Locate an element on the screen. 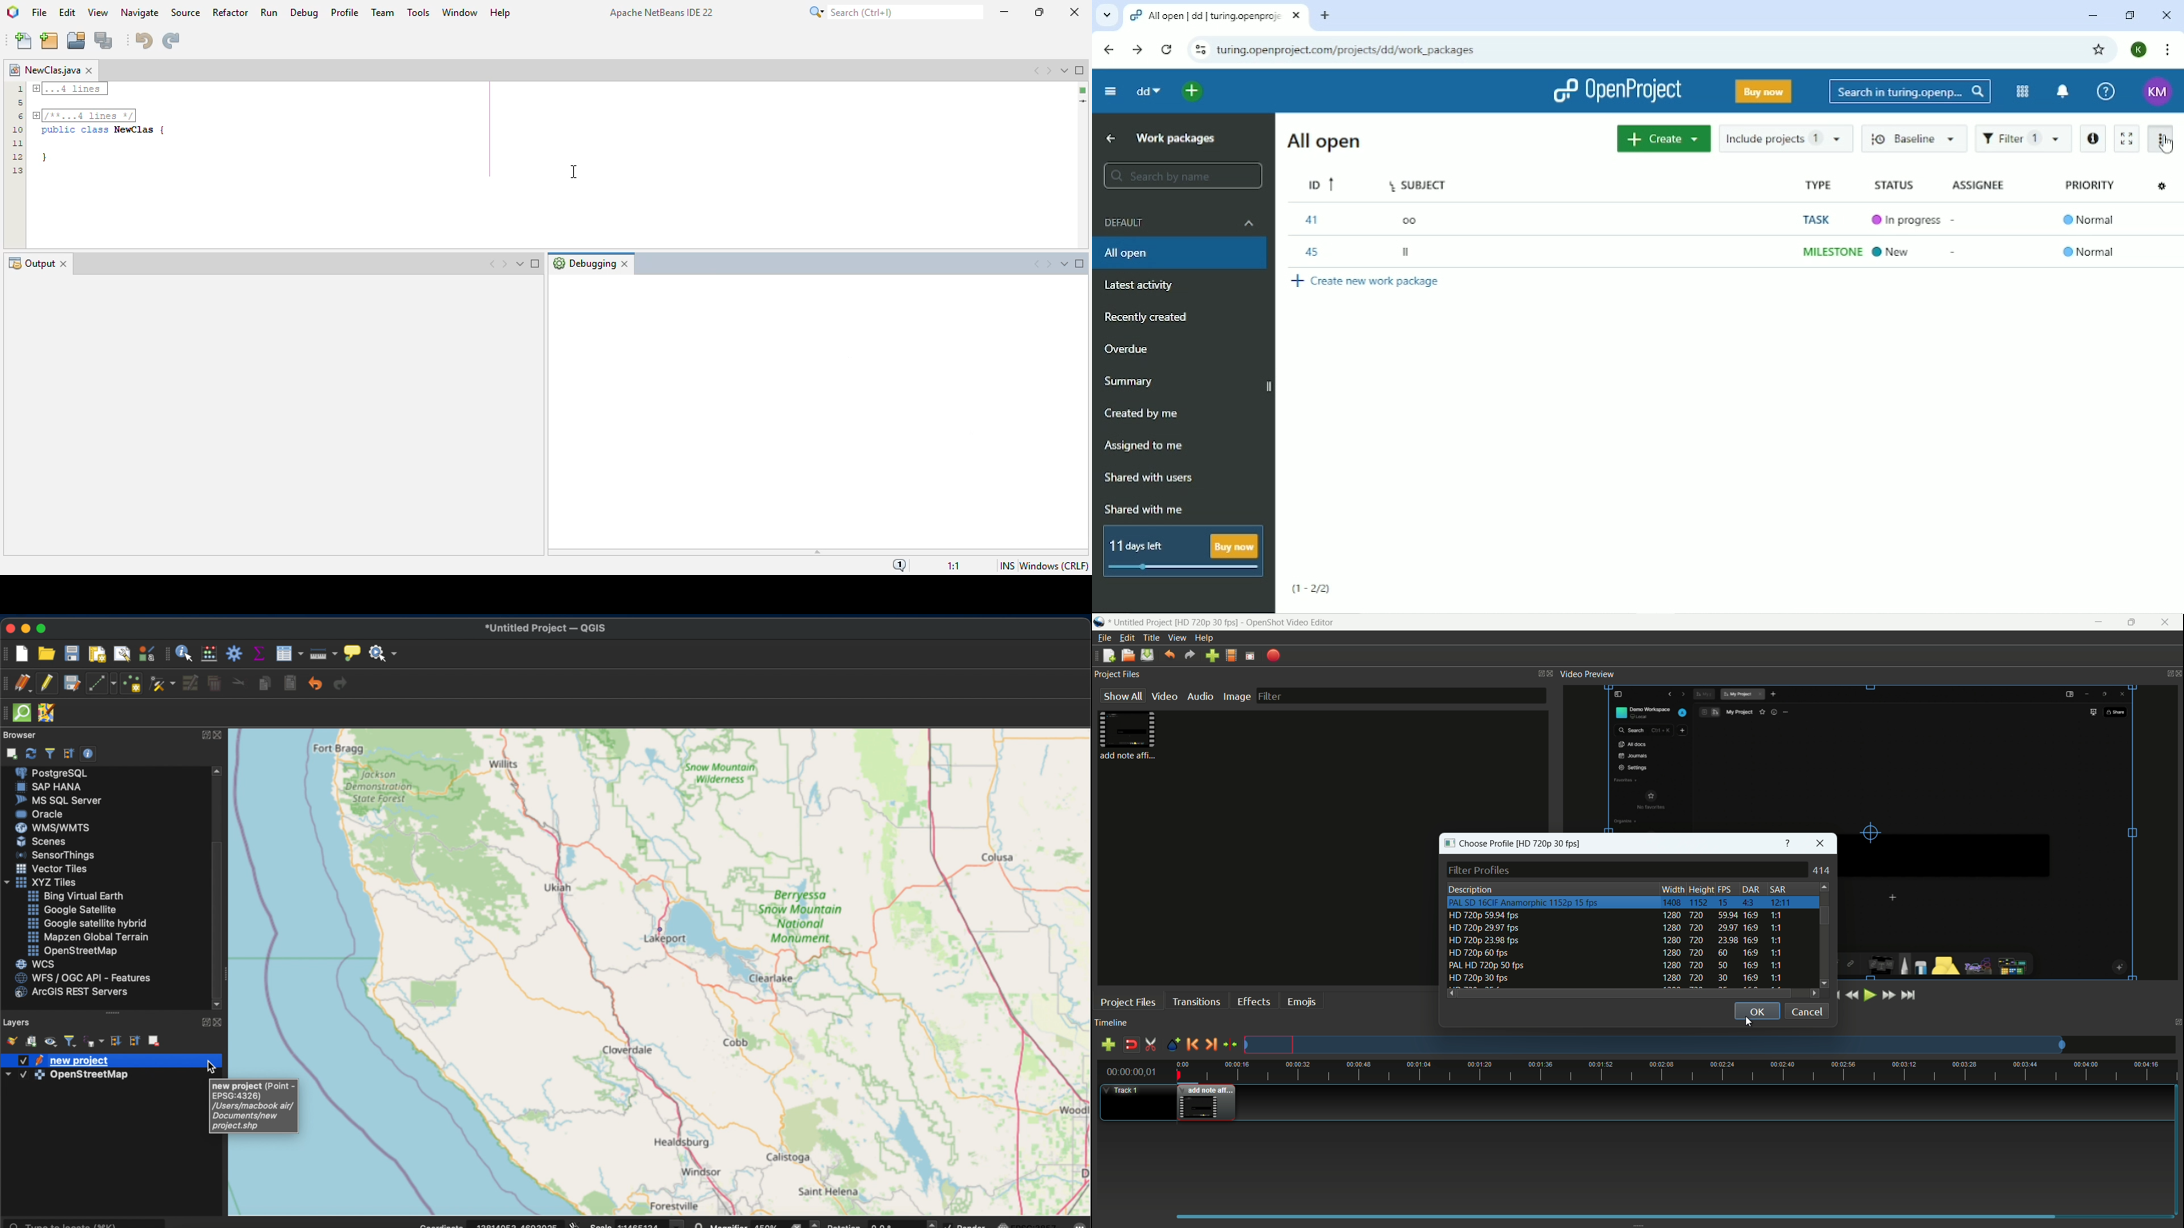  enable razor is located at coordinates (1151, 1044).